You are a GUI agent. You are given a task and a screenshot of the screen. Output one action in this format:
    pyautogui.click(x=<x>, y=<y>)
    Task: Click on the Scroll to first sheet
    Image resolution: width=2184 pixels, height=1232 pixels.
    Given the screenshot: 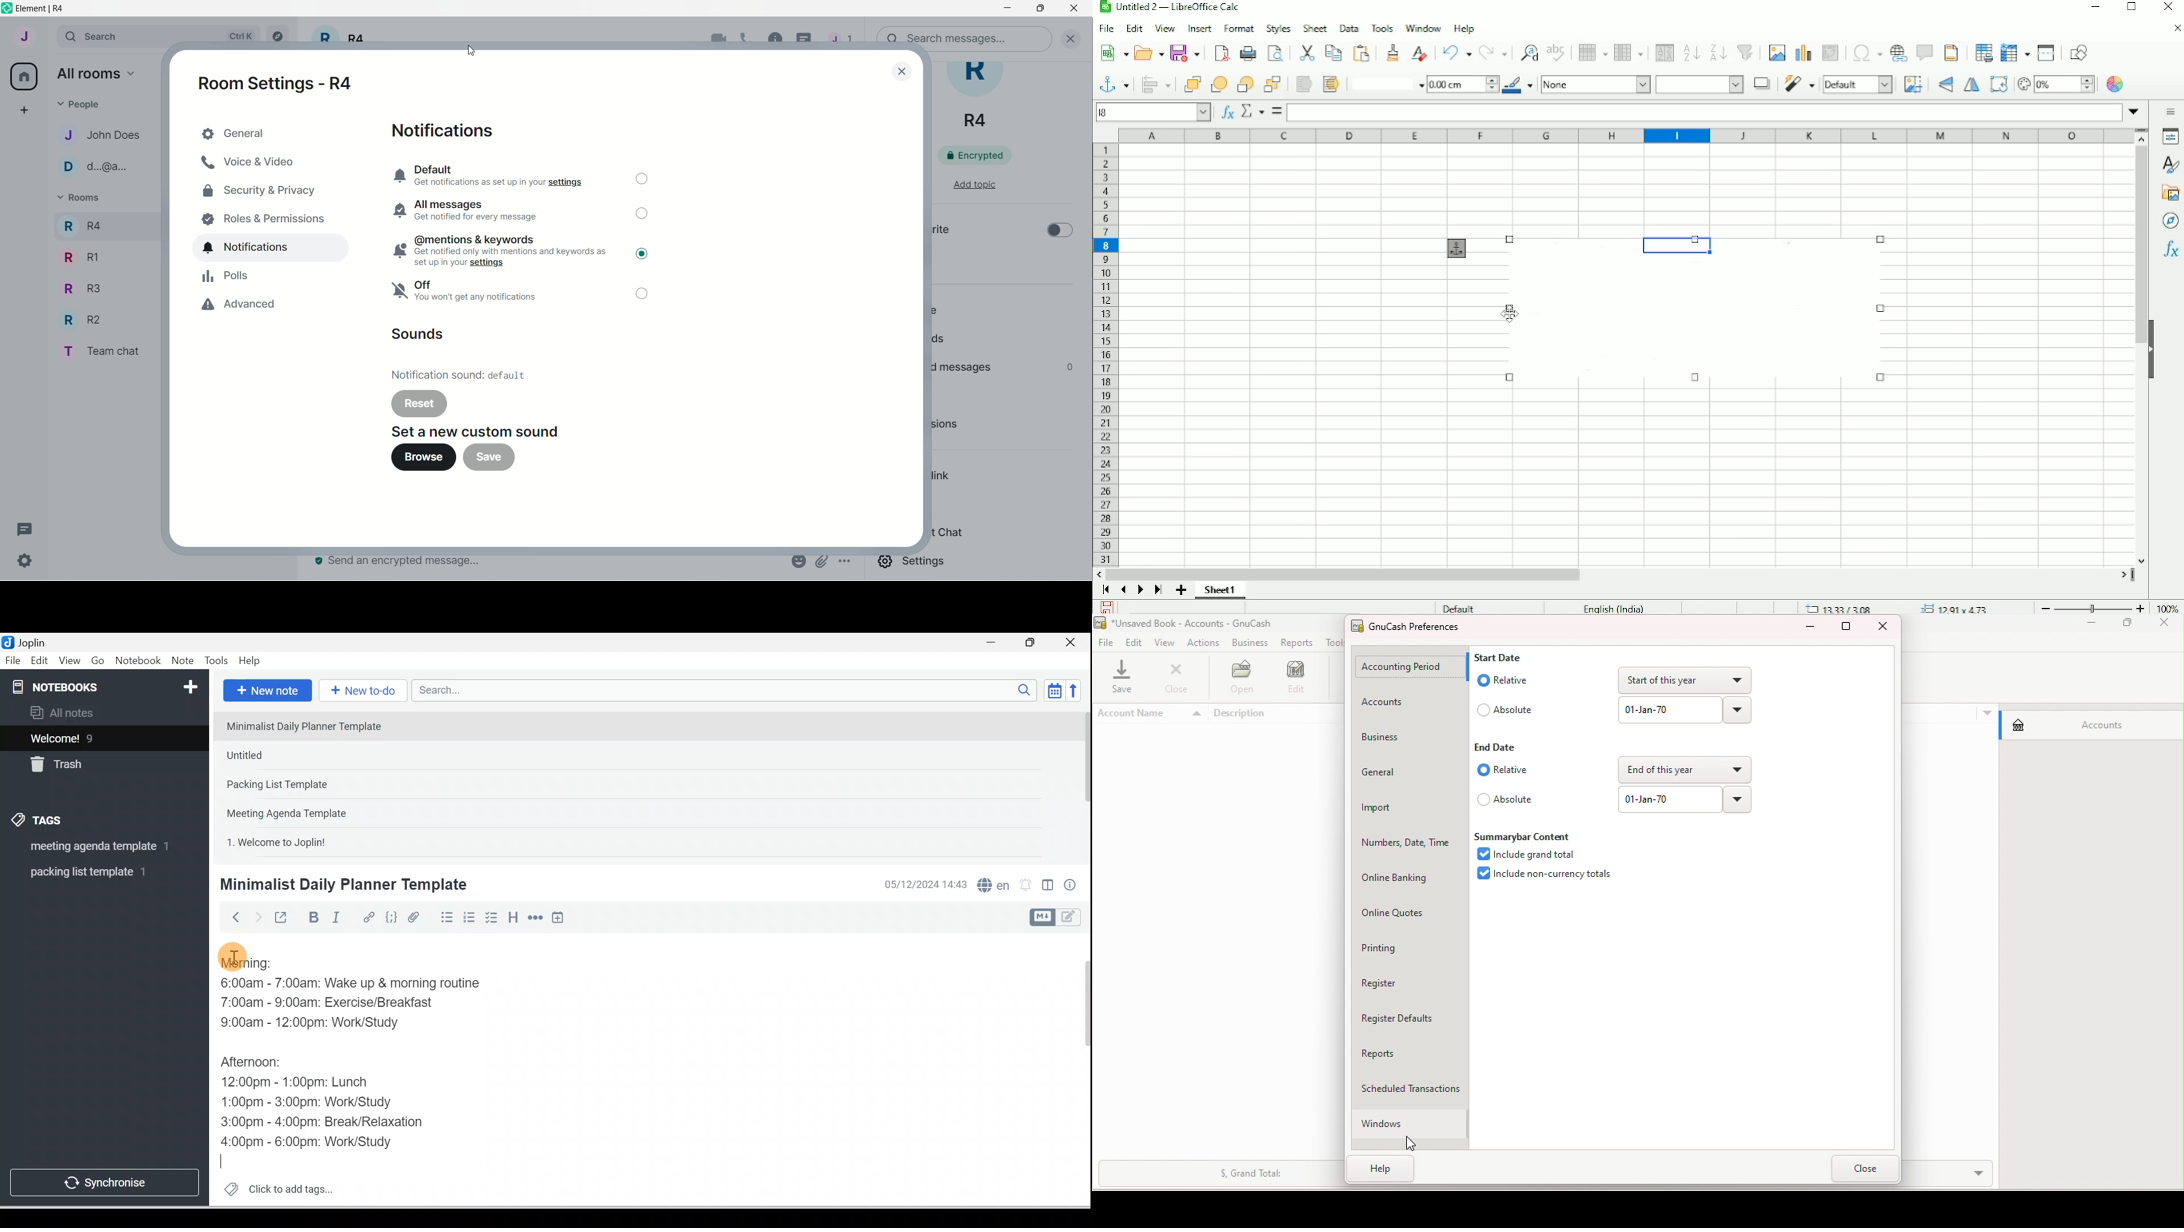 What is the action you would take?
    pyautogui.click(x=1106, y=590)
    